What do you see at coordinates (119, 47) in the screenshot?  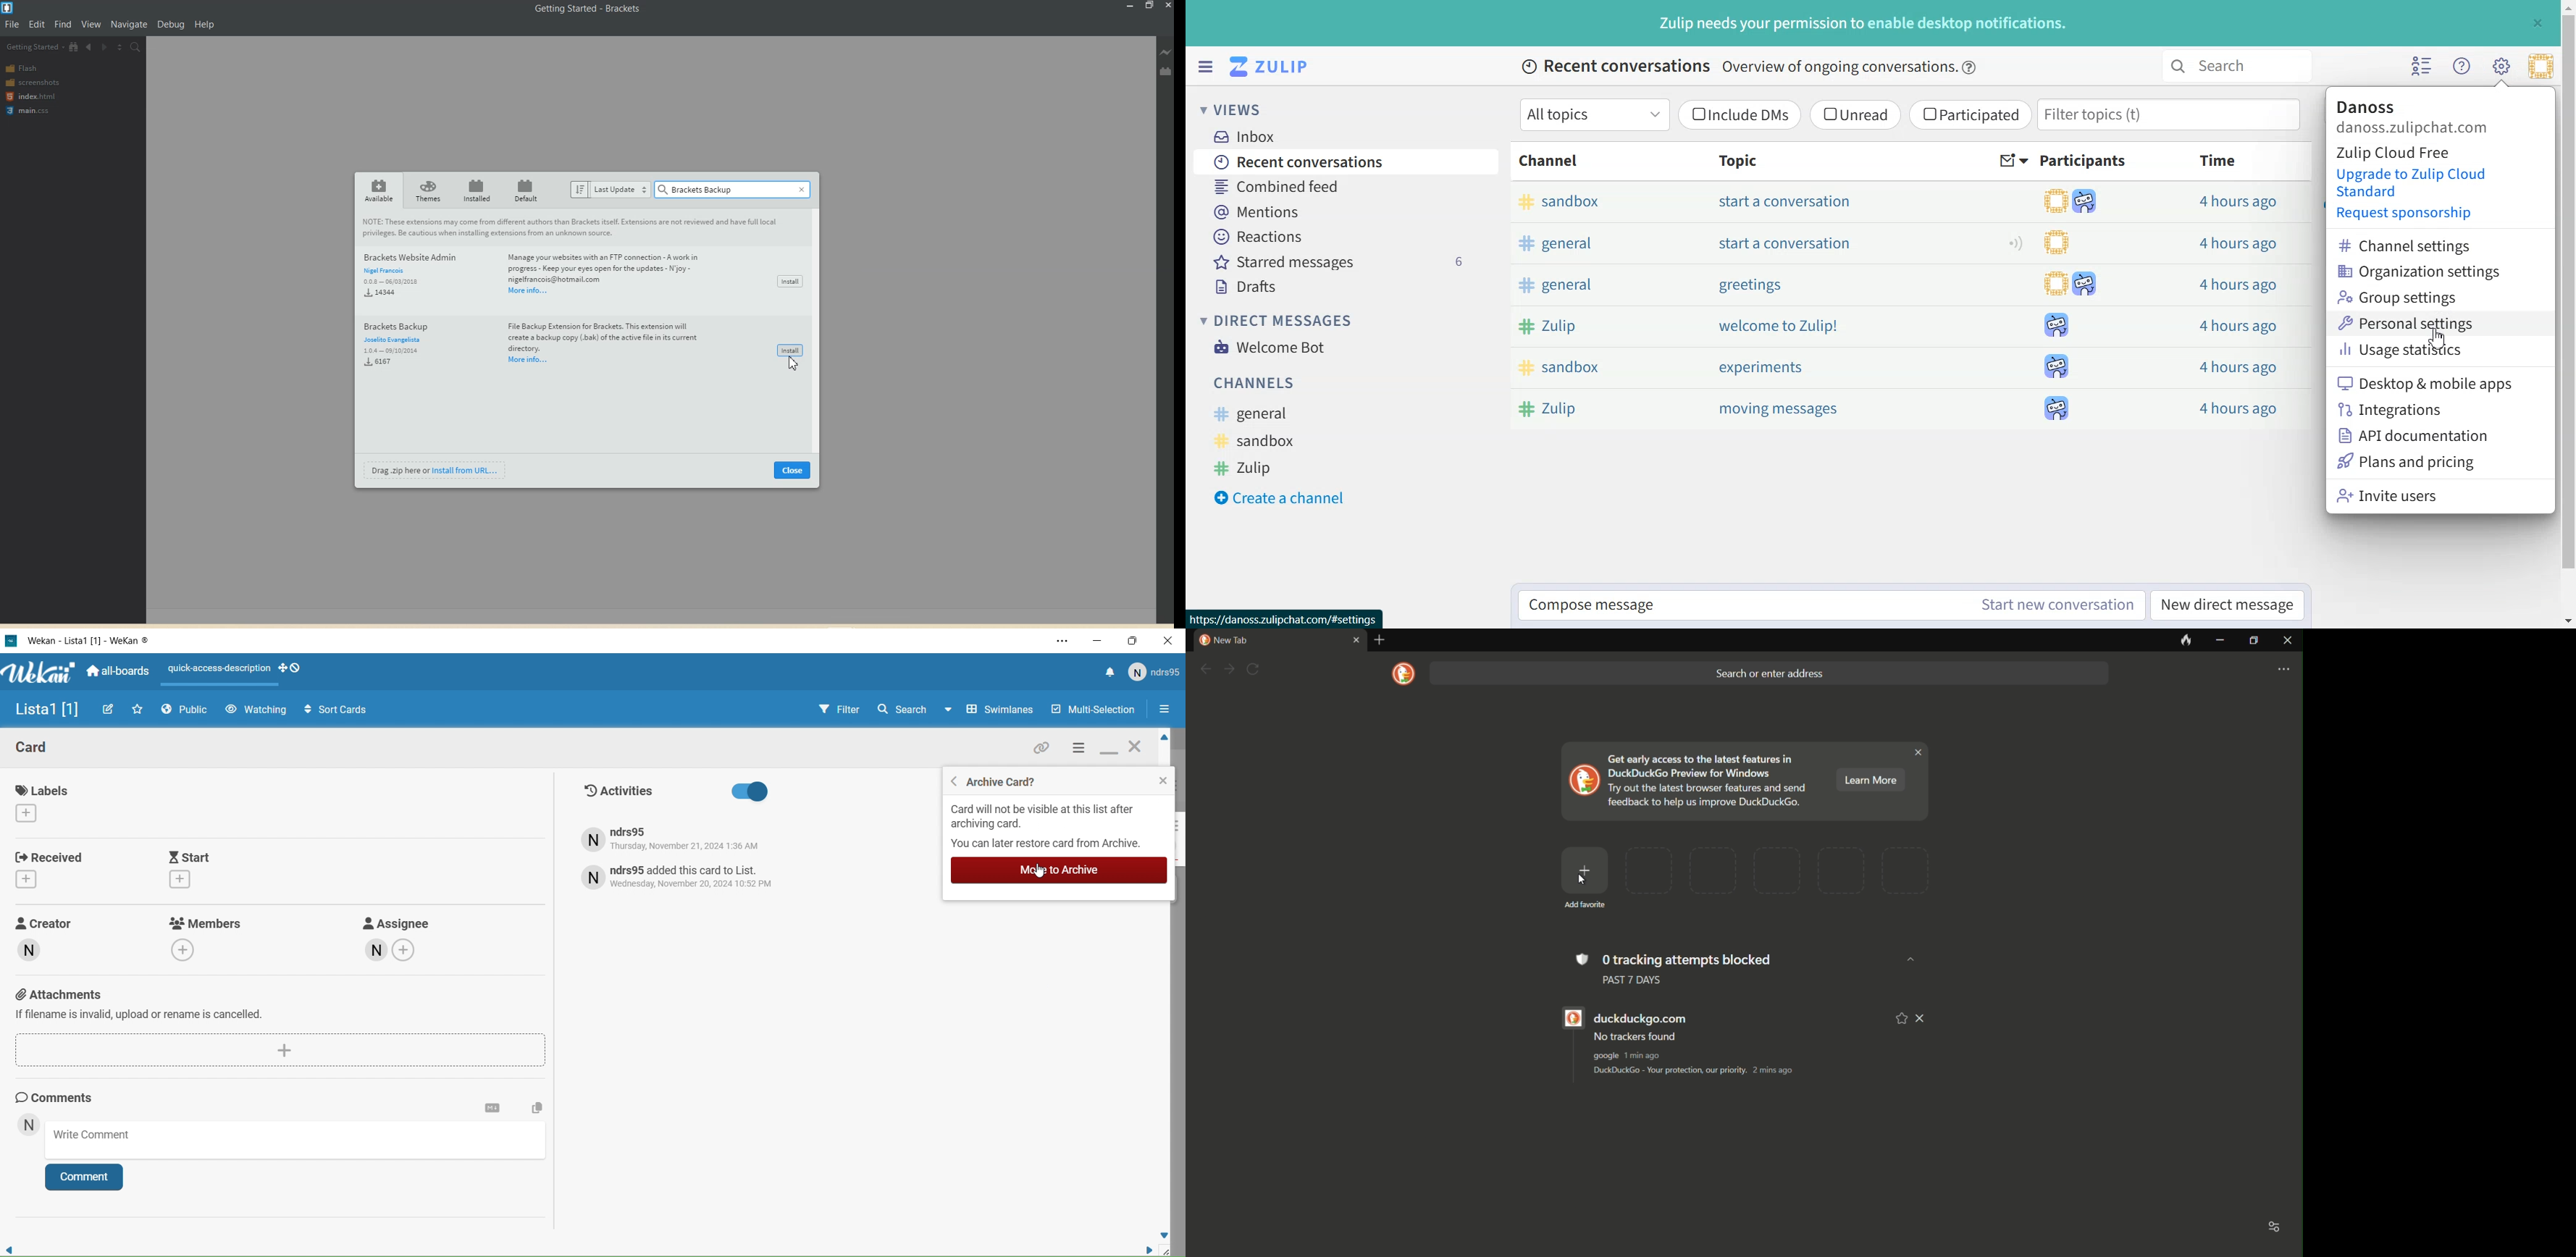 I see `Split The Editor vertically and Horizontally` at bounding box center [119, 47].